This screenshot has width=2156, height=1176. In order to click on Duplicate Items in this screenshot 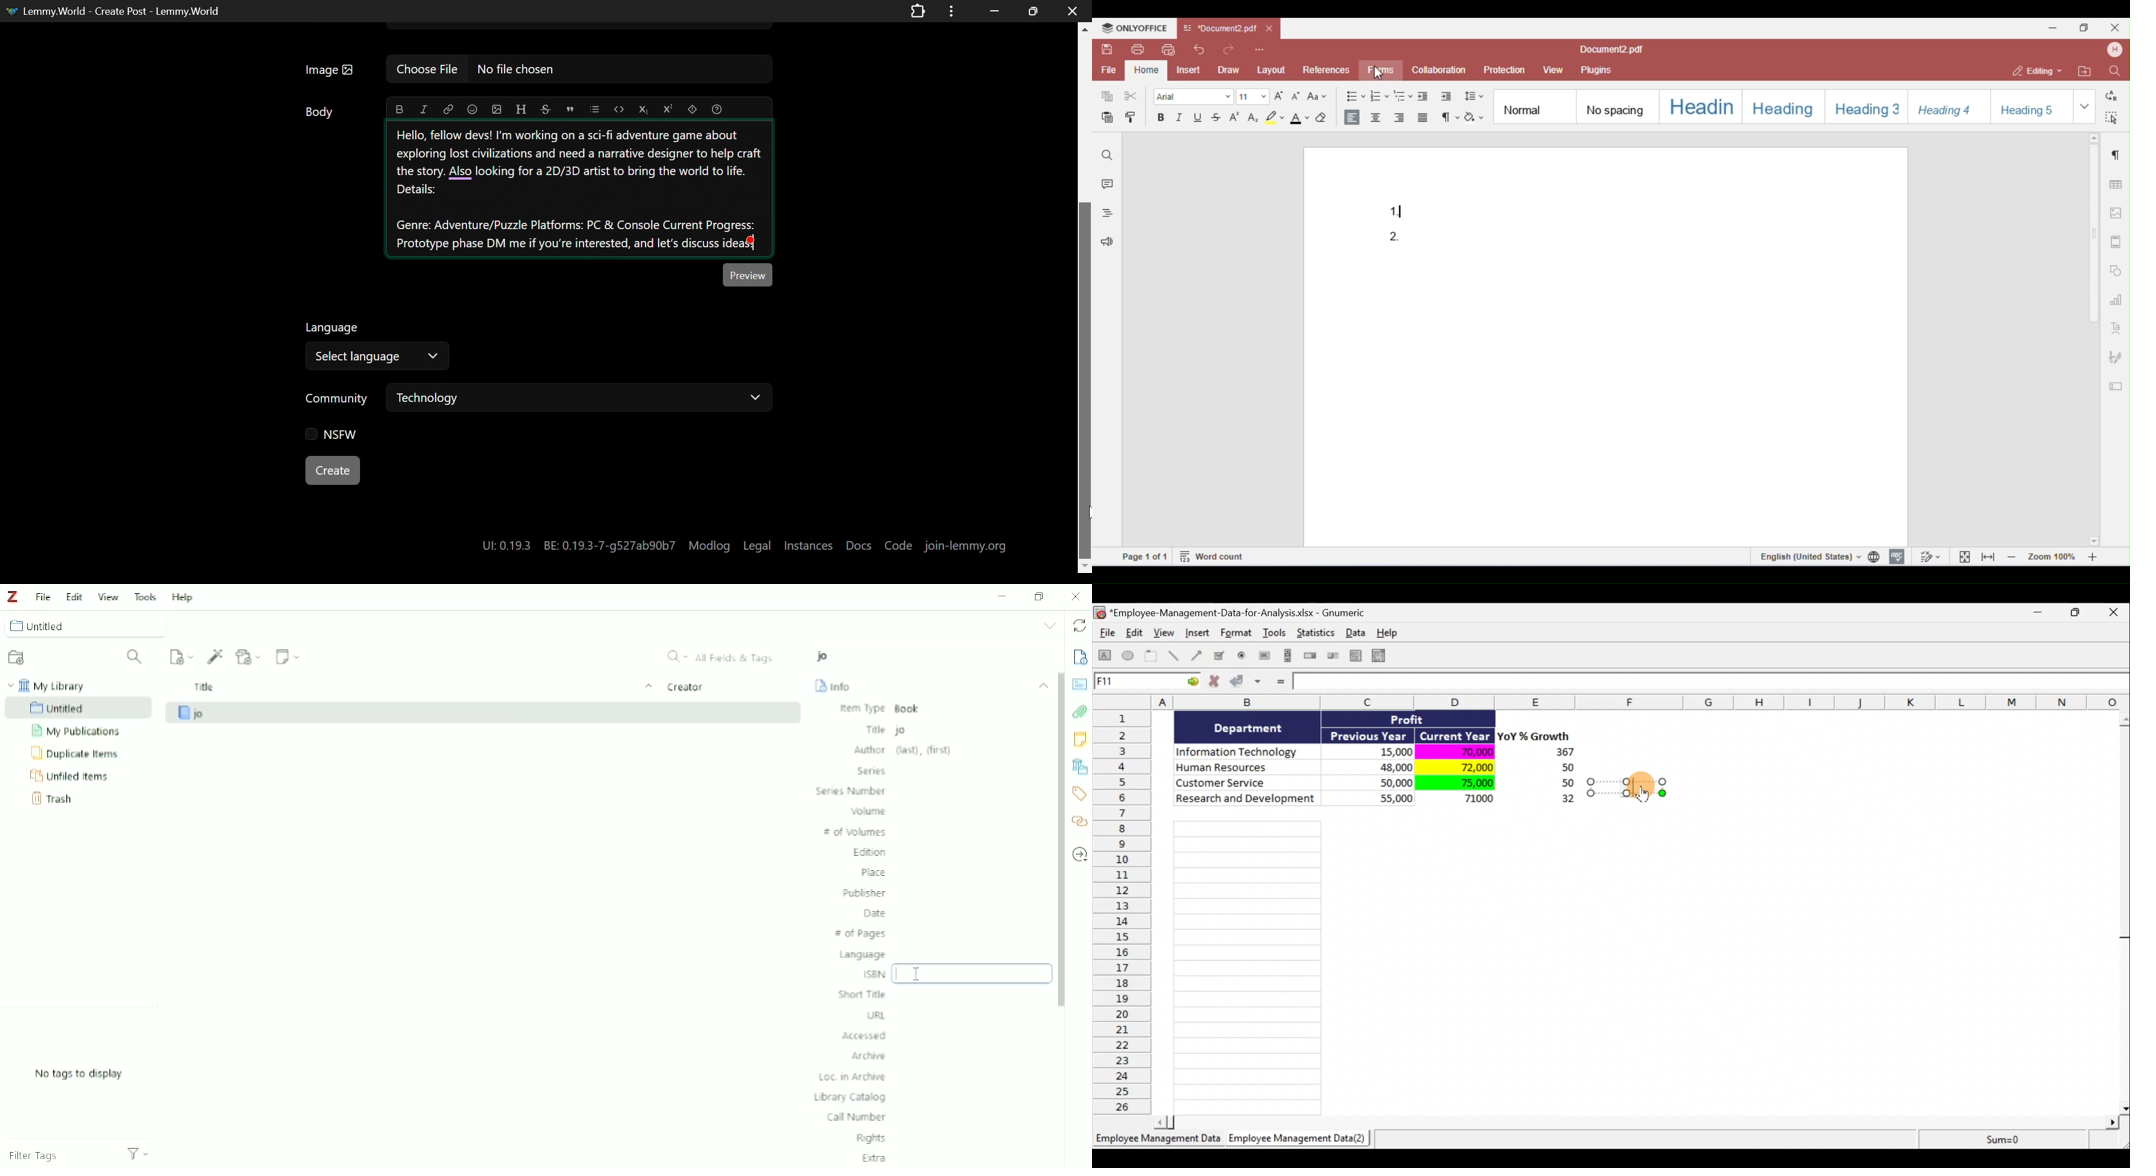, I will do `click(77, 754)`.